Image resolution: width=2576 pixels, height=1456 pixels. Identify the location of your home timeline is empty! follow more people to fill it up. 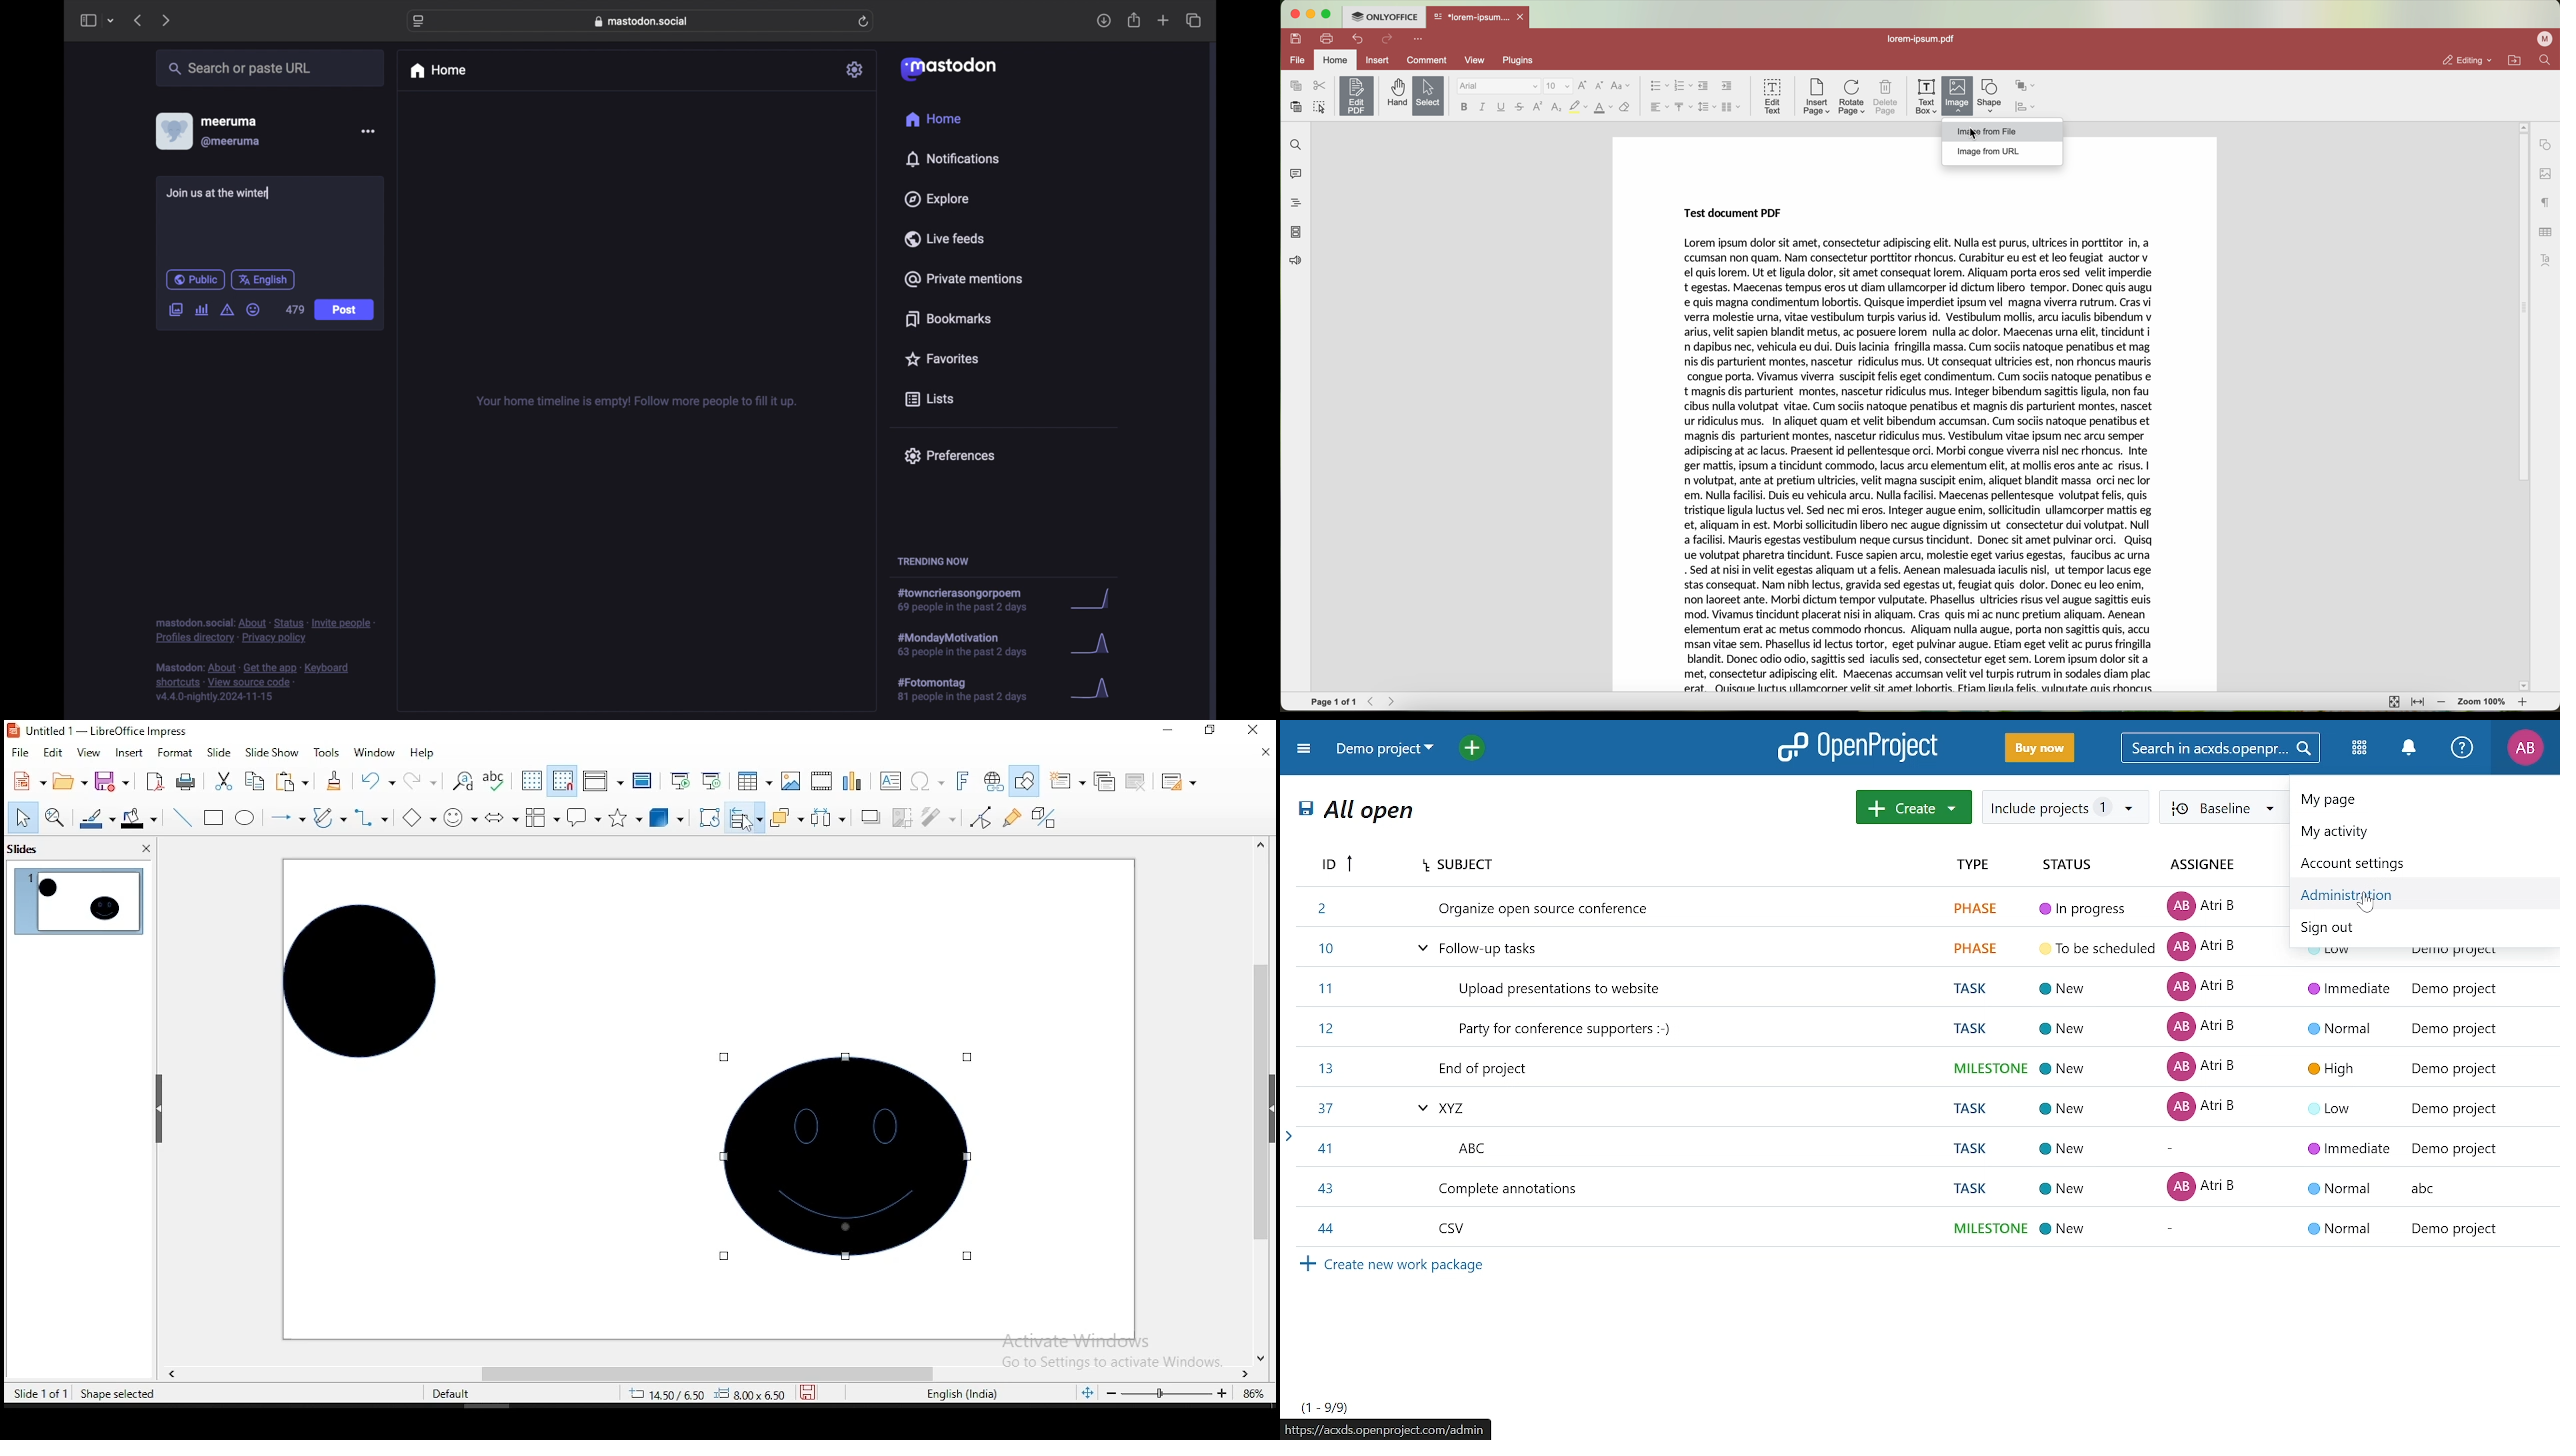
(636, 402).